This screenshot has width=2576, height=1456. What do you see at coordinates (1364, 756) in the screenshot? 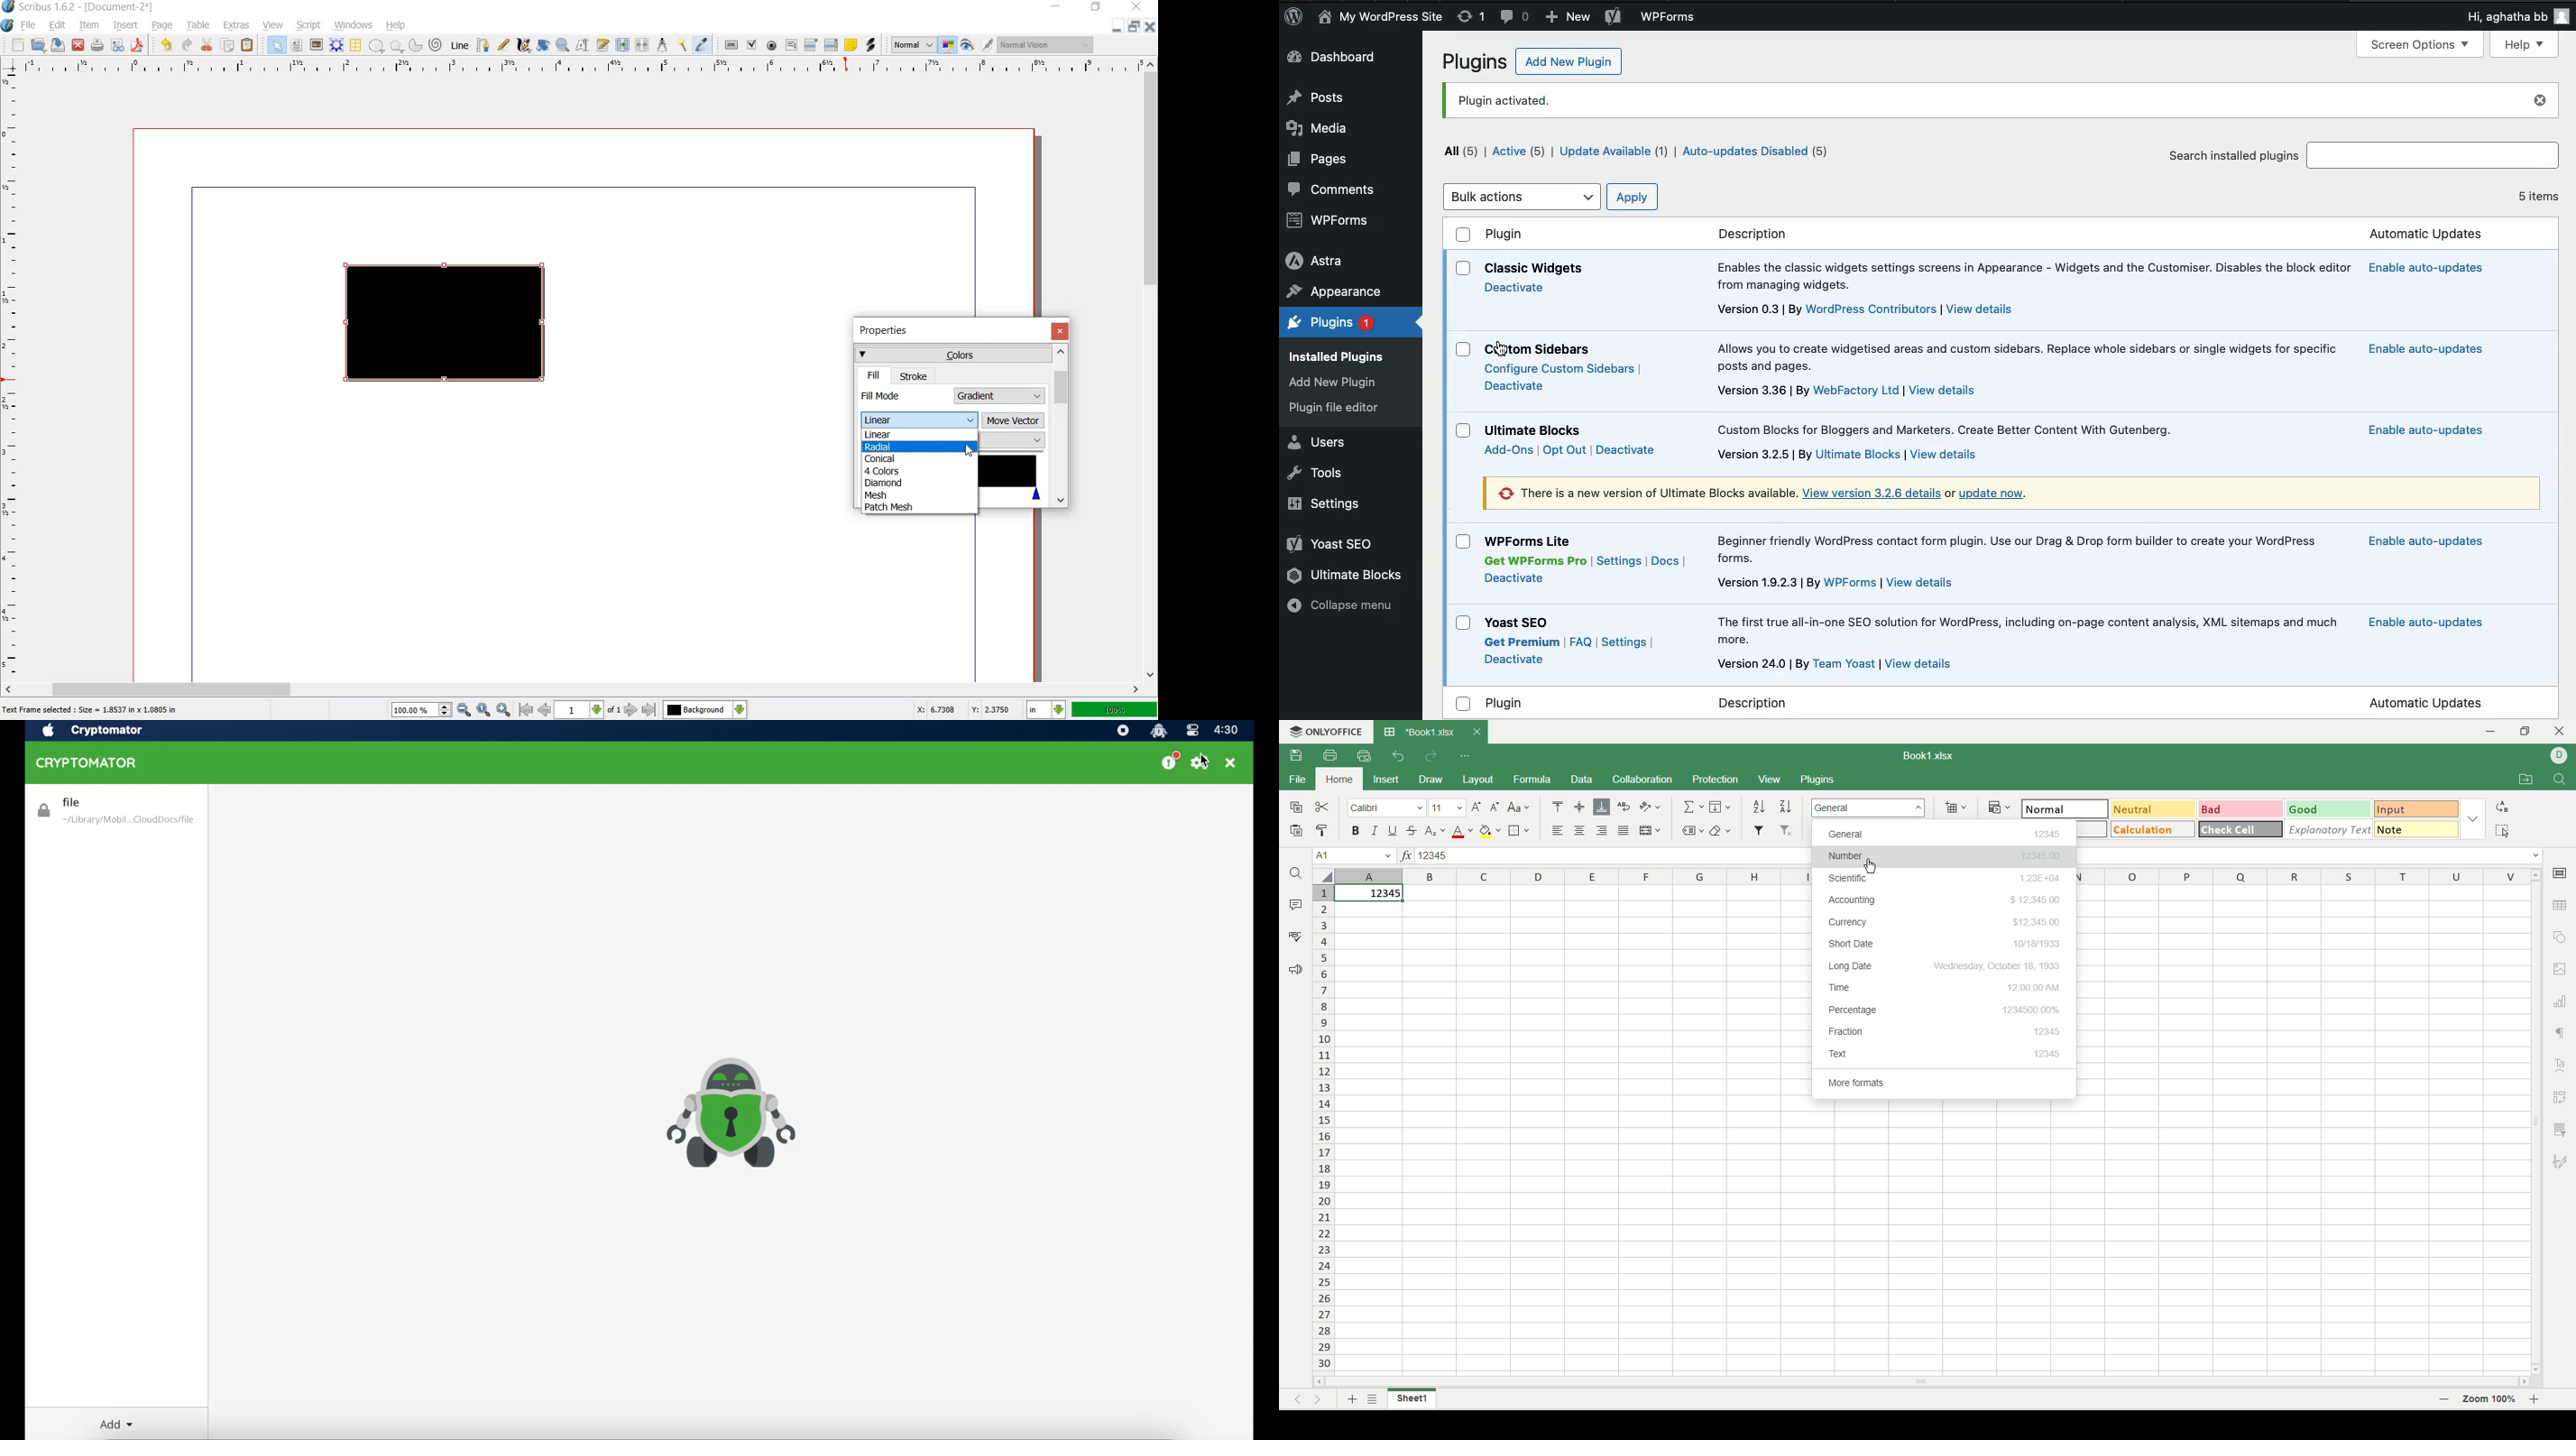
I see `quick print` at bounding box center [1364, 756].